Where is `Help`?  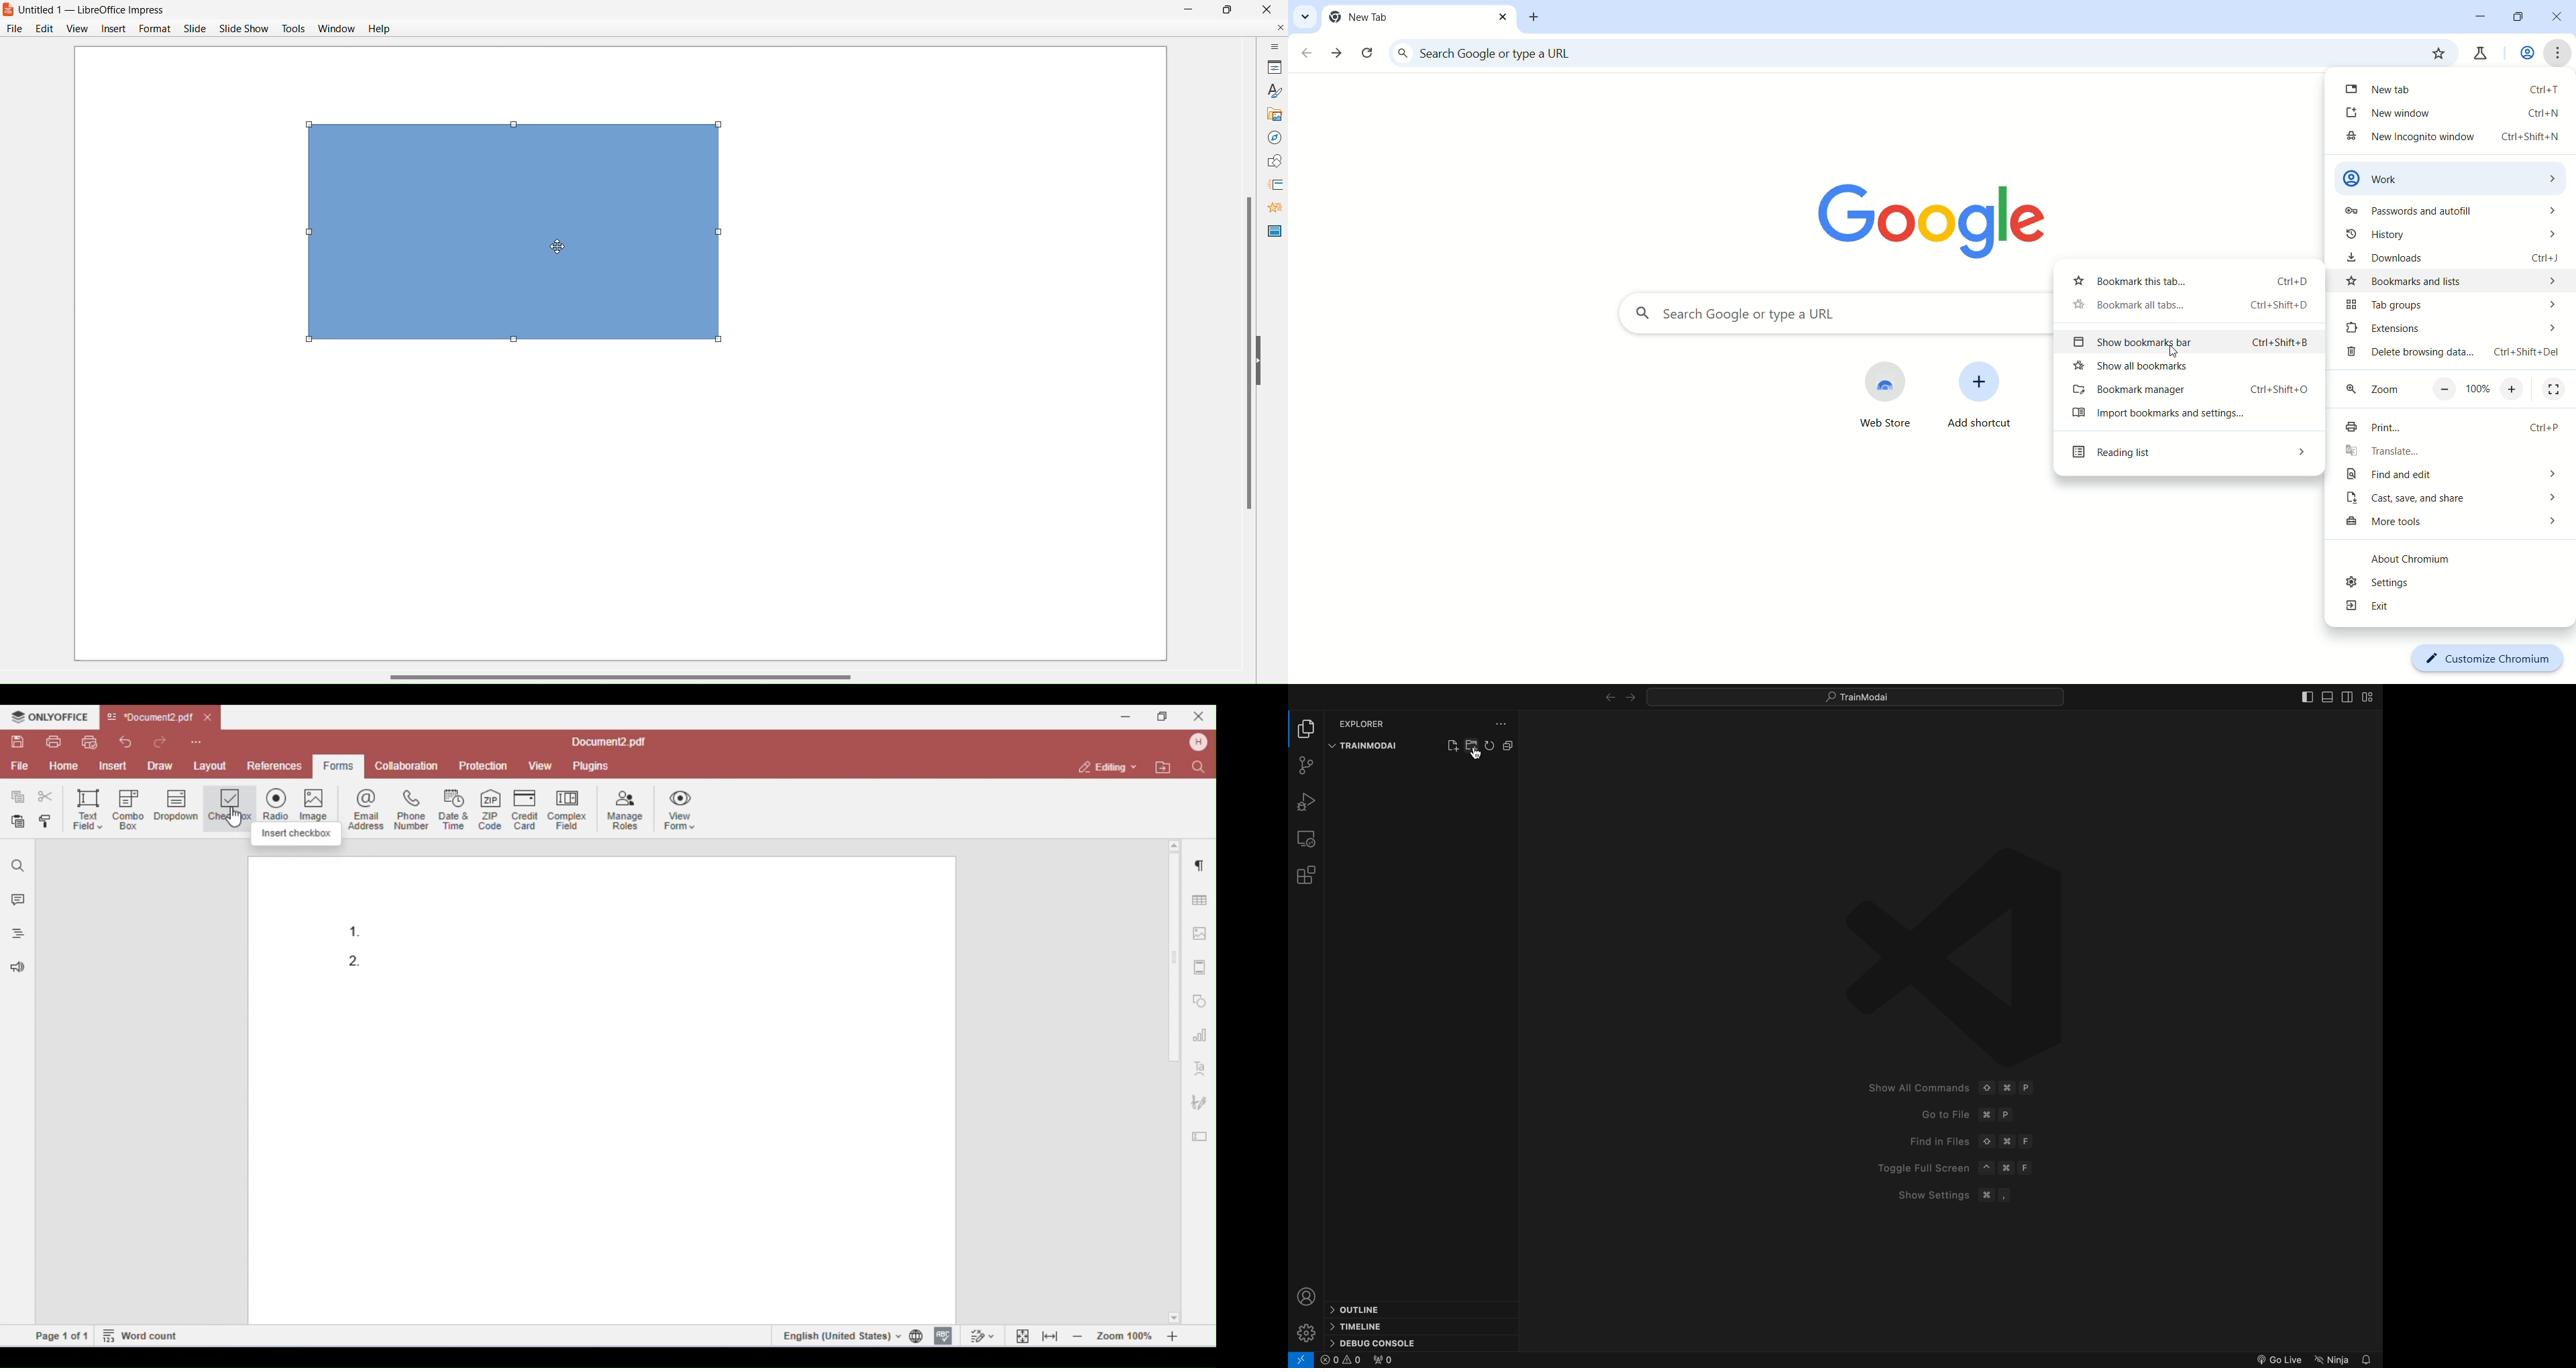
Help is located at coordinates (378, 30).